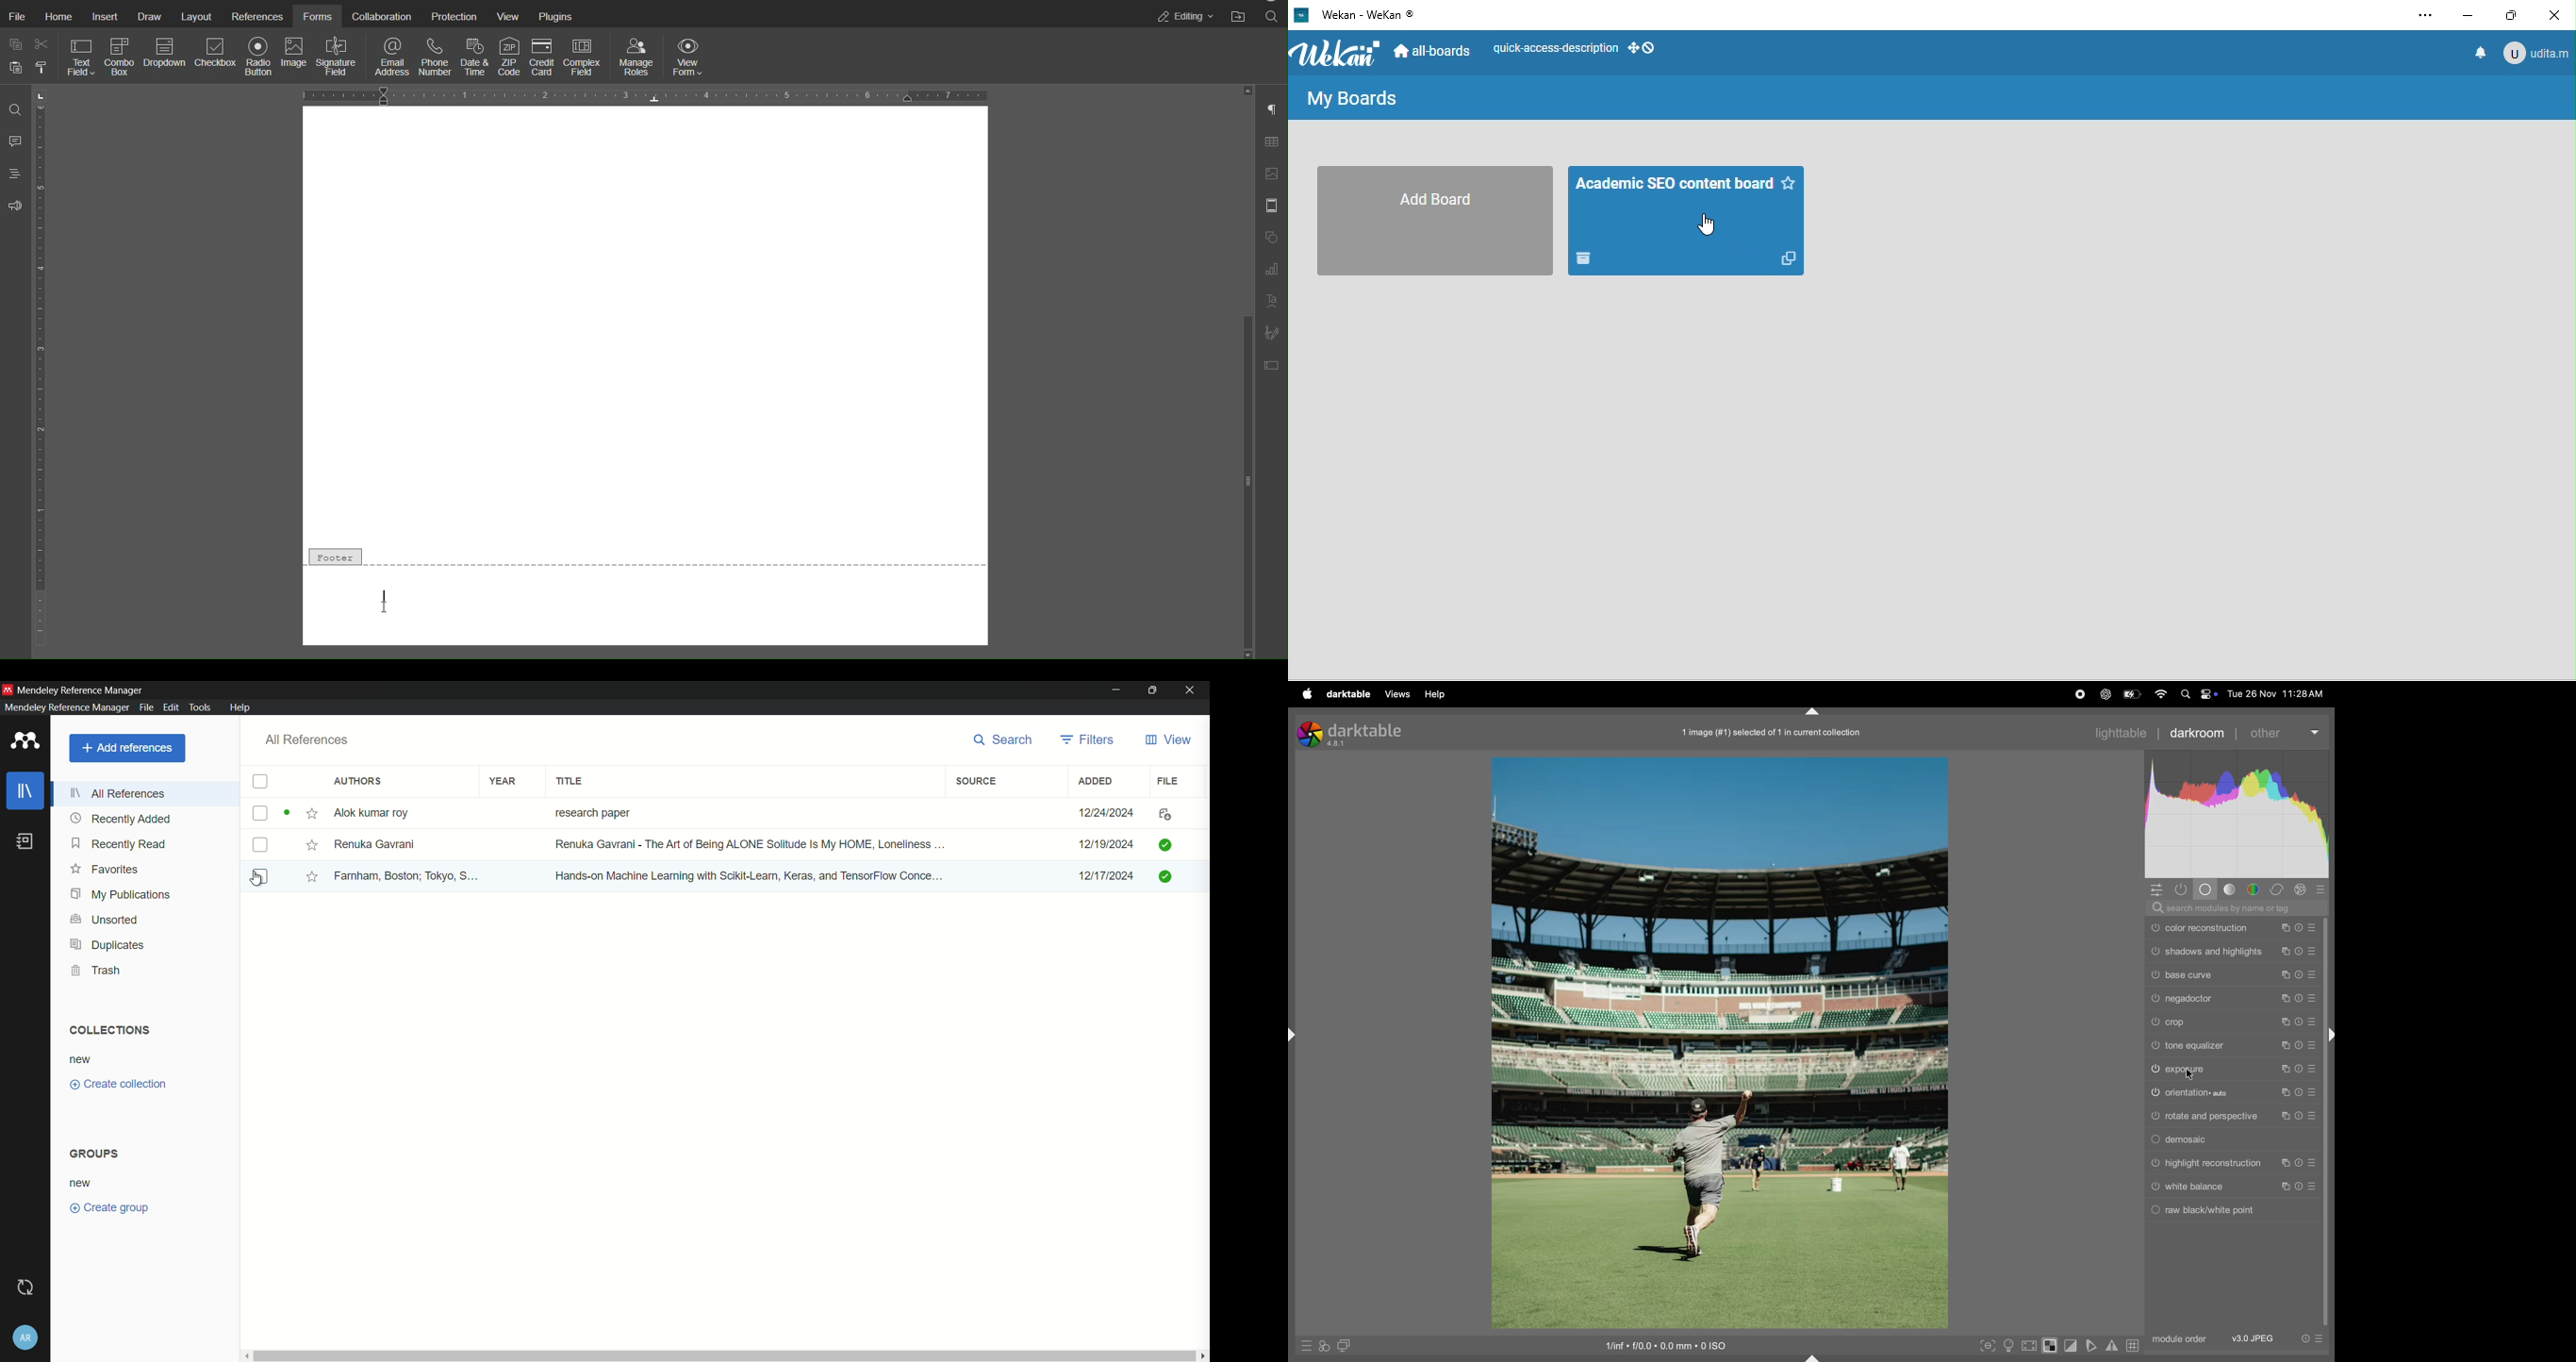  I want to click on reset presets, so click(2300, 1162).